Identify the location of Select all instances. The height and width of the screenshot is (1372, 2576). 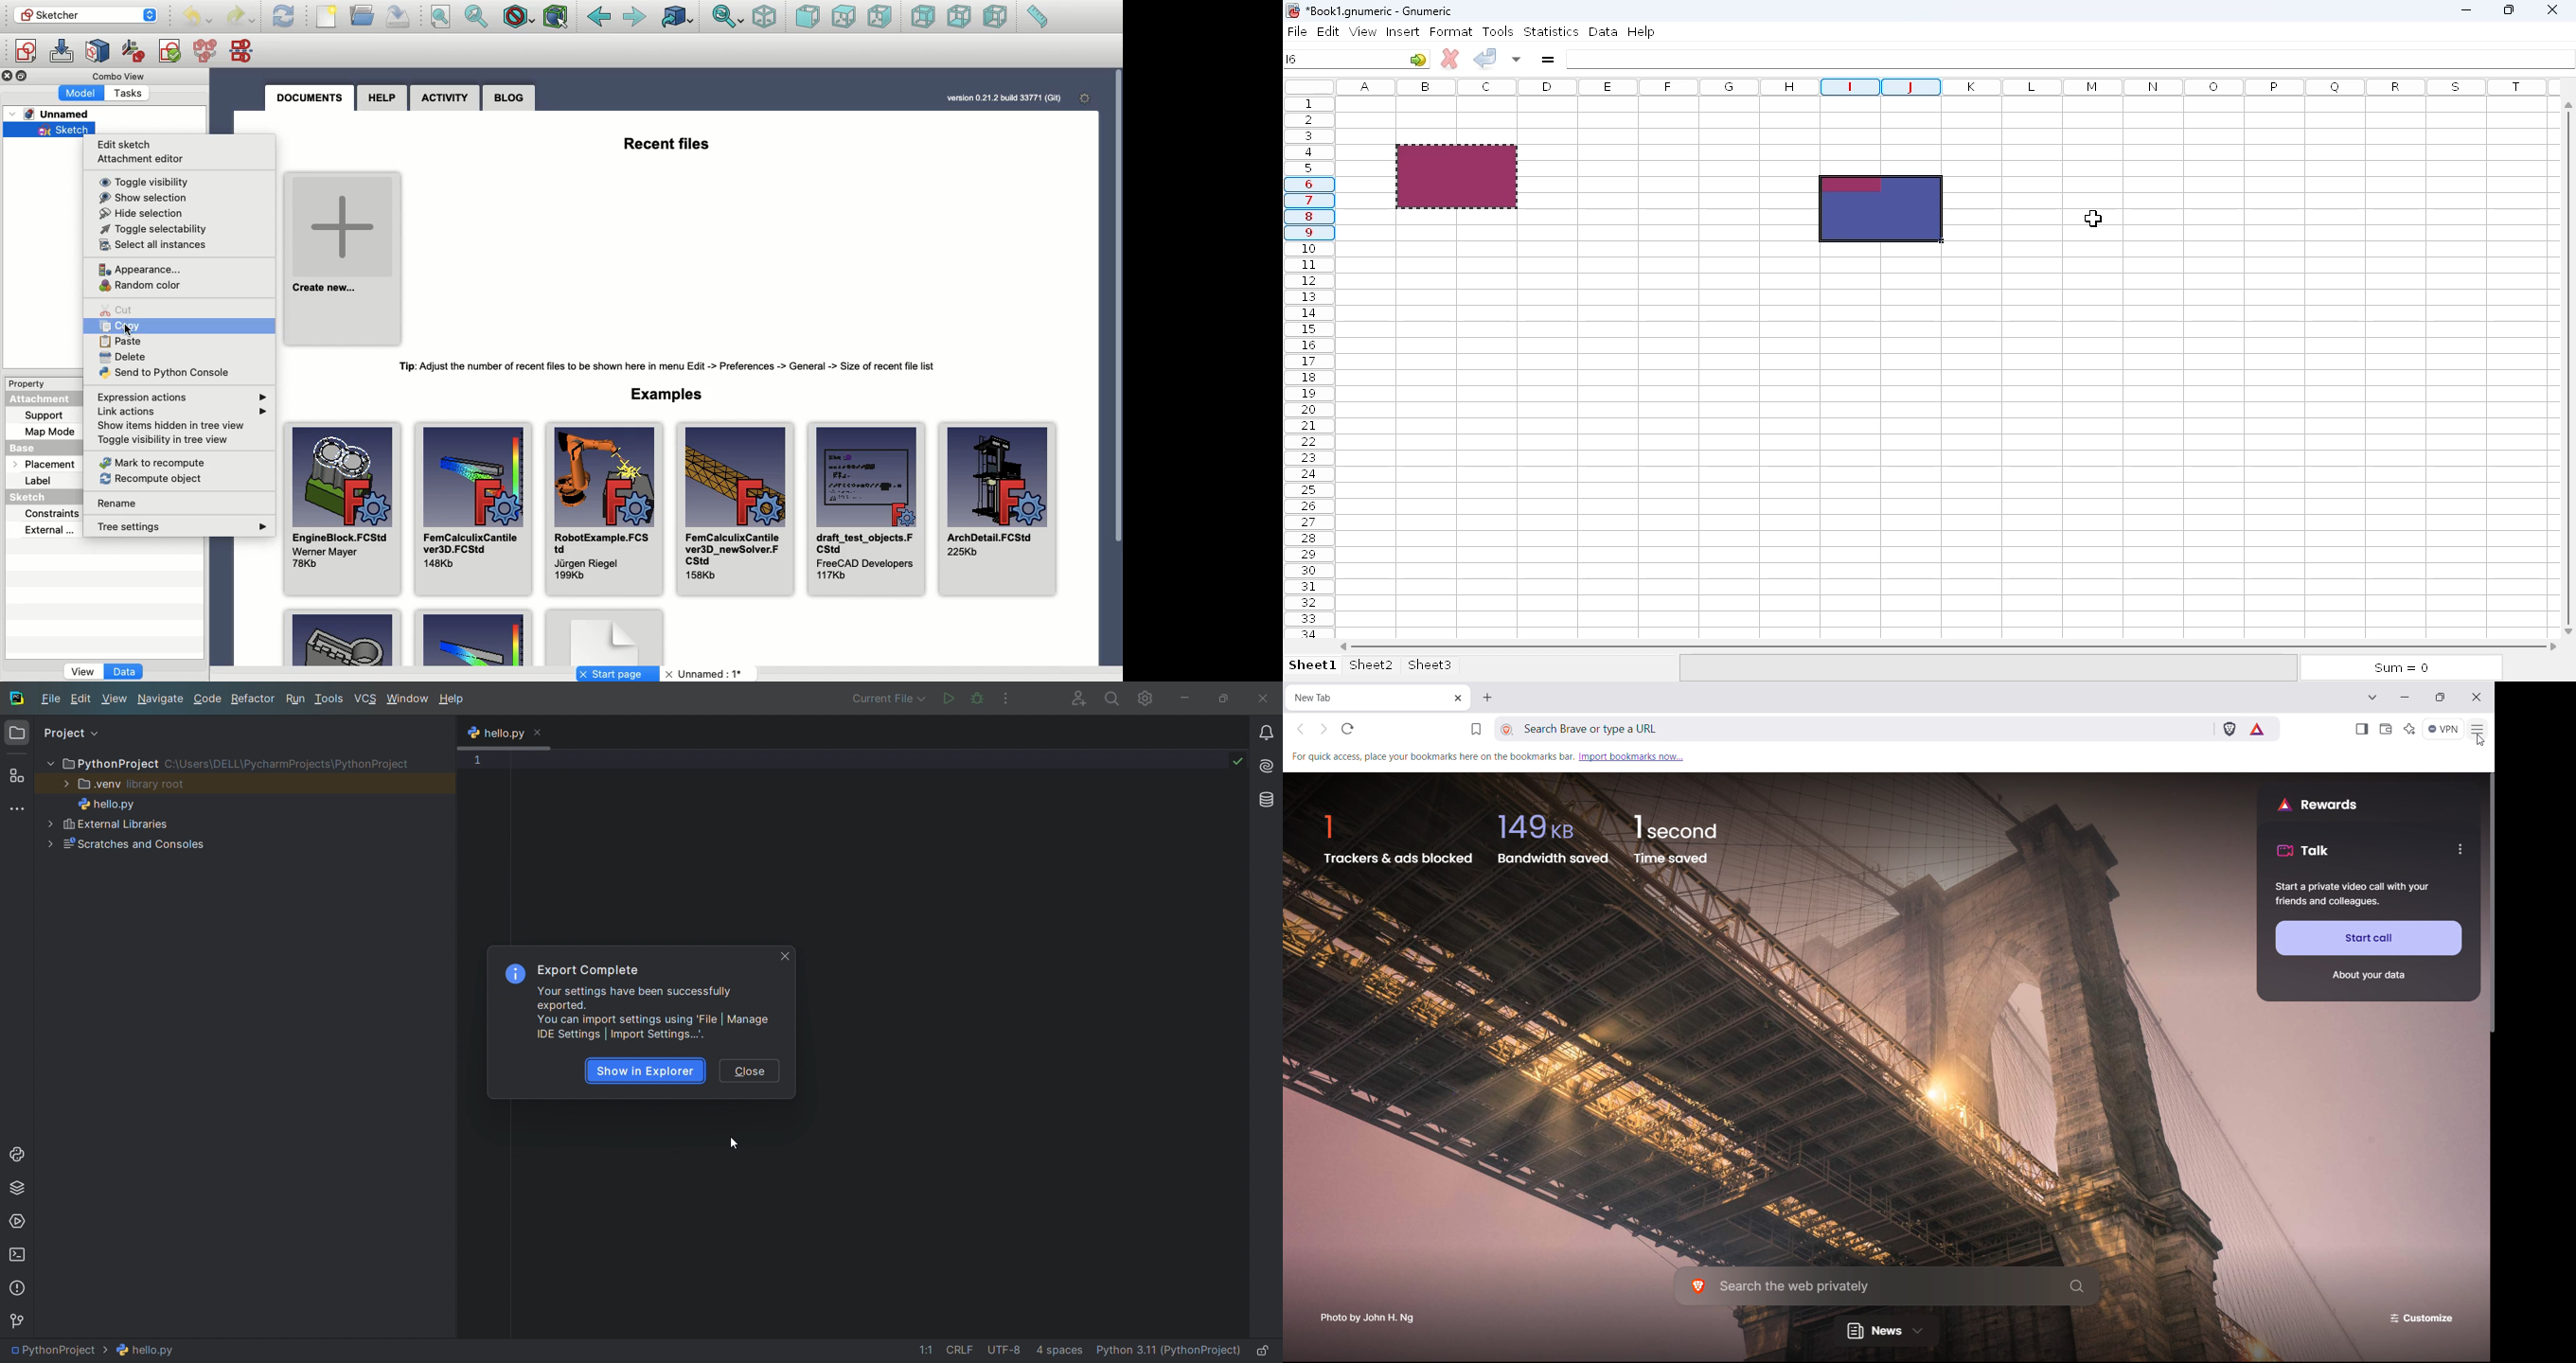
(157, 246).